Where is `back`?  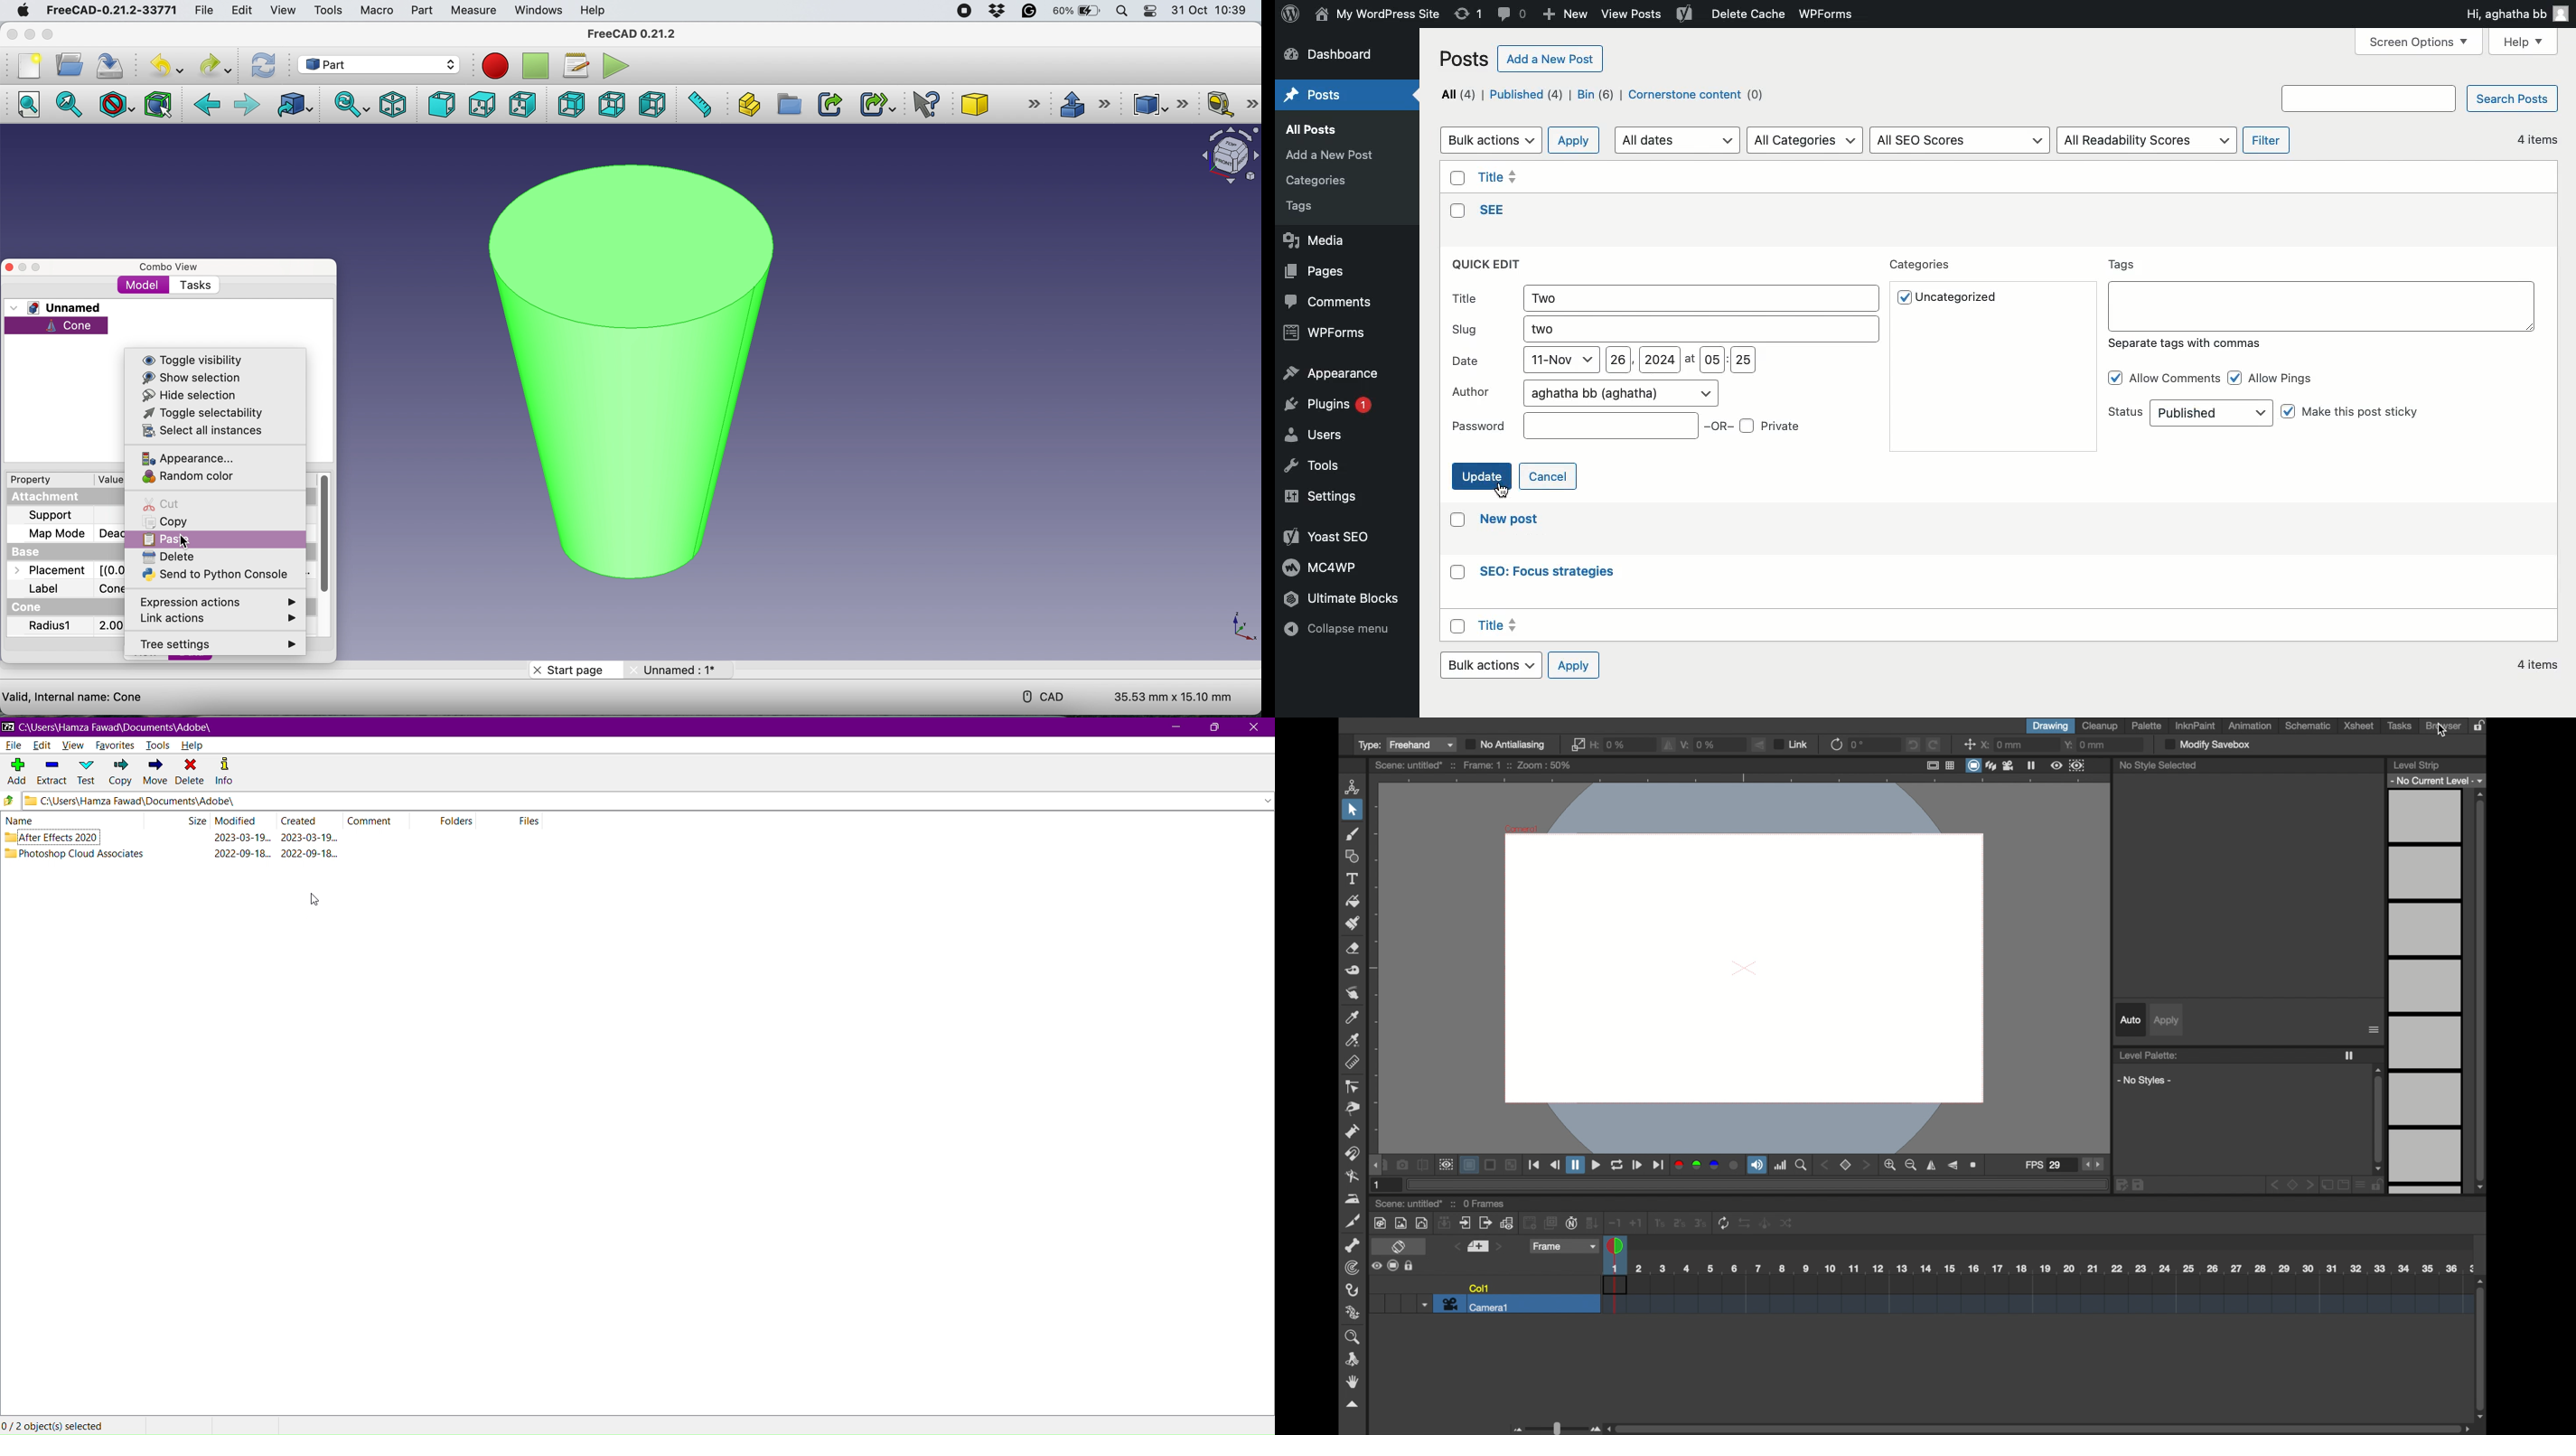
back is located at coordinates (208, 105).